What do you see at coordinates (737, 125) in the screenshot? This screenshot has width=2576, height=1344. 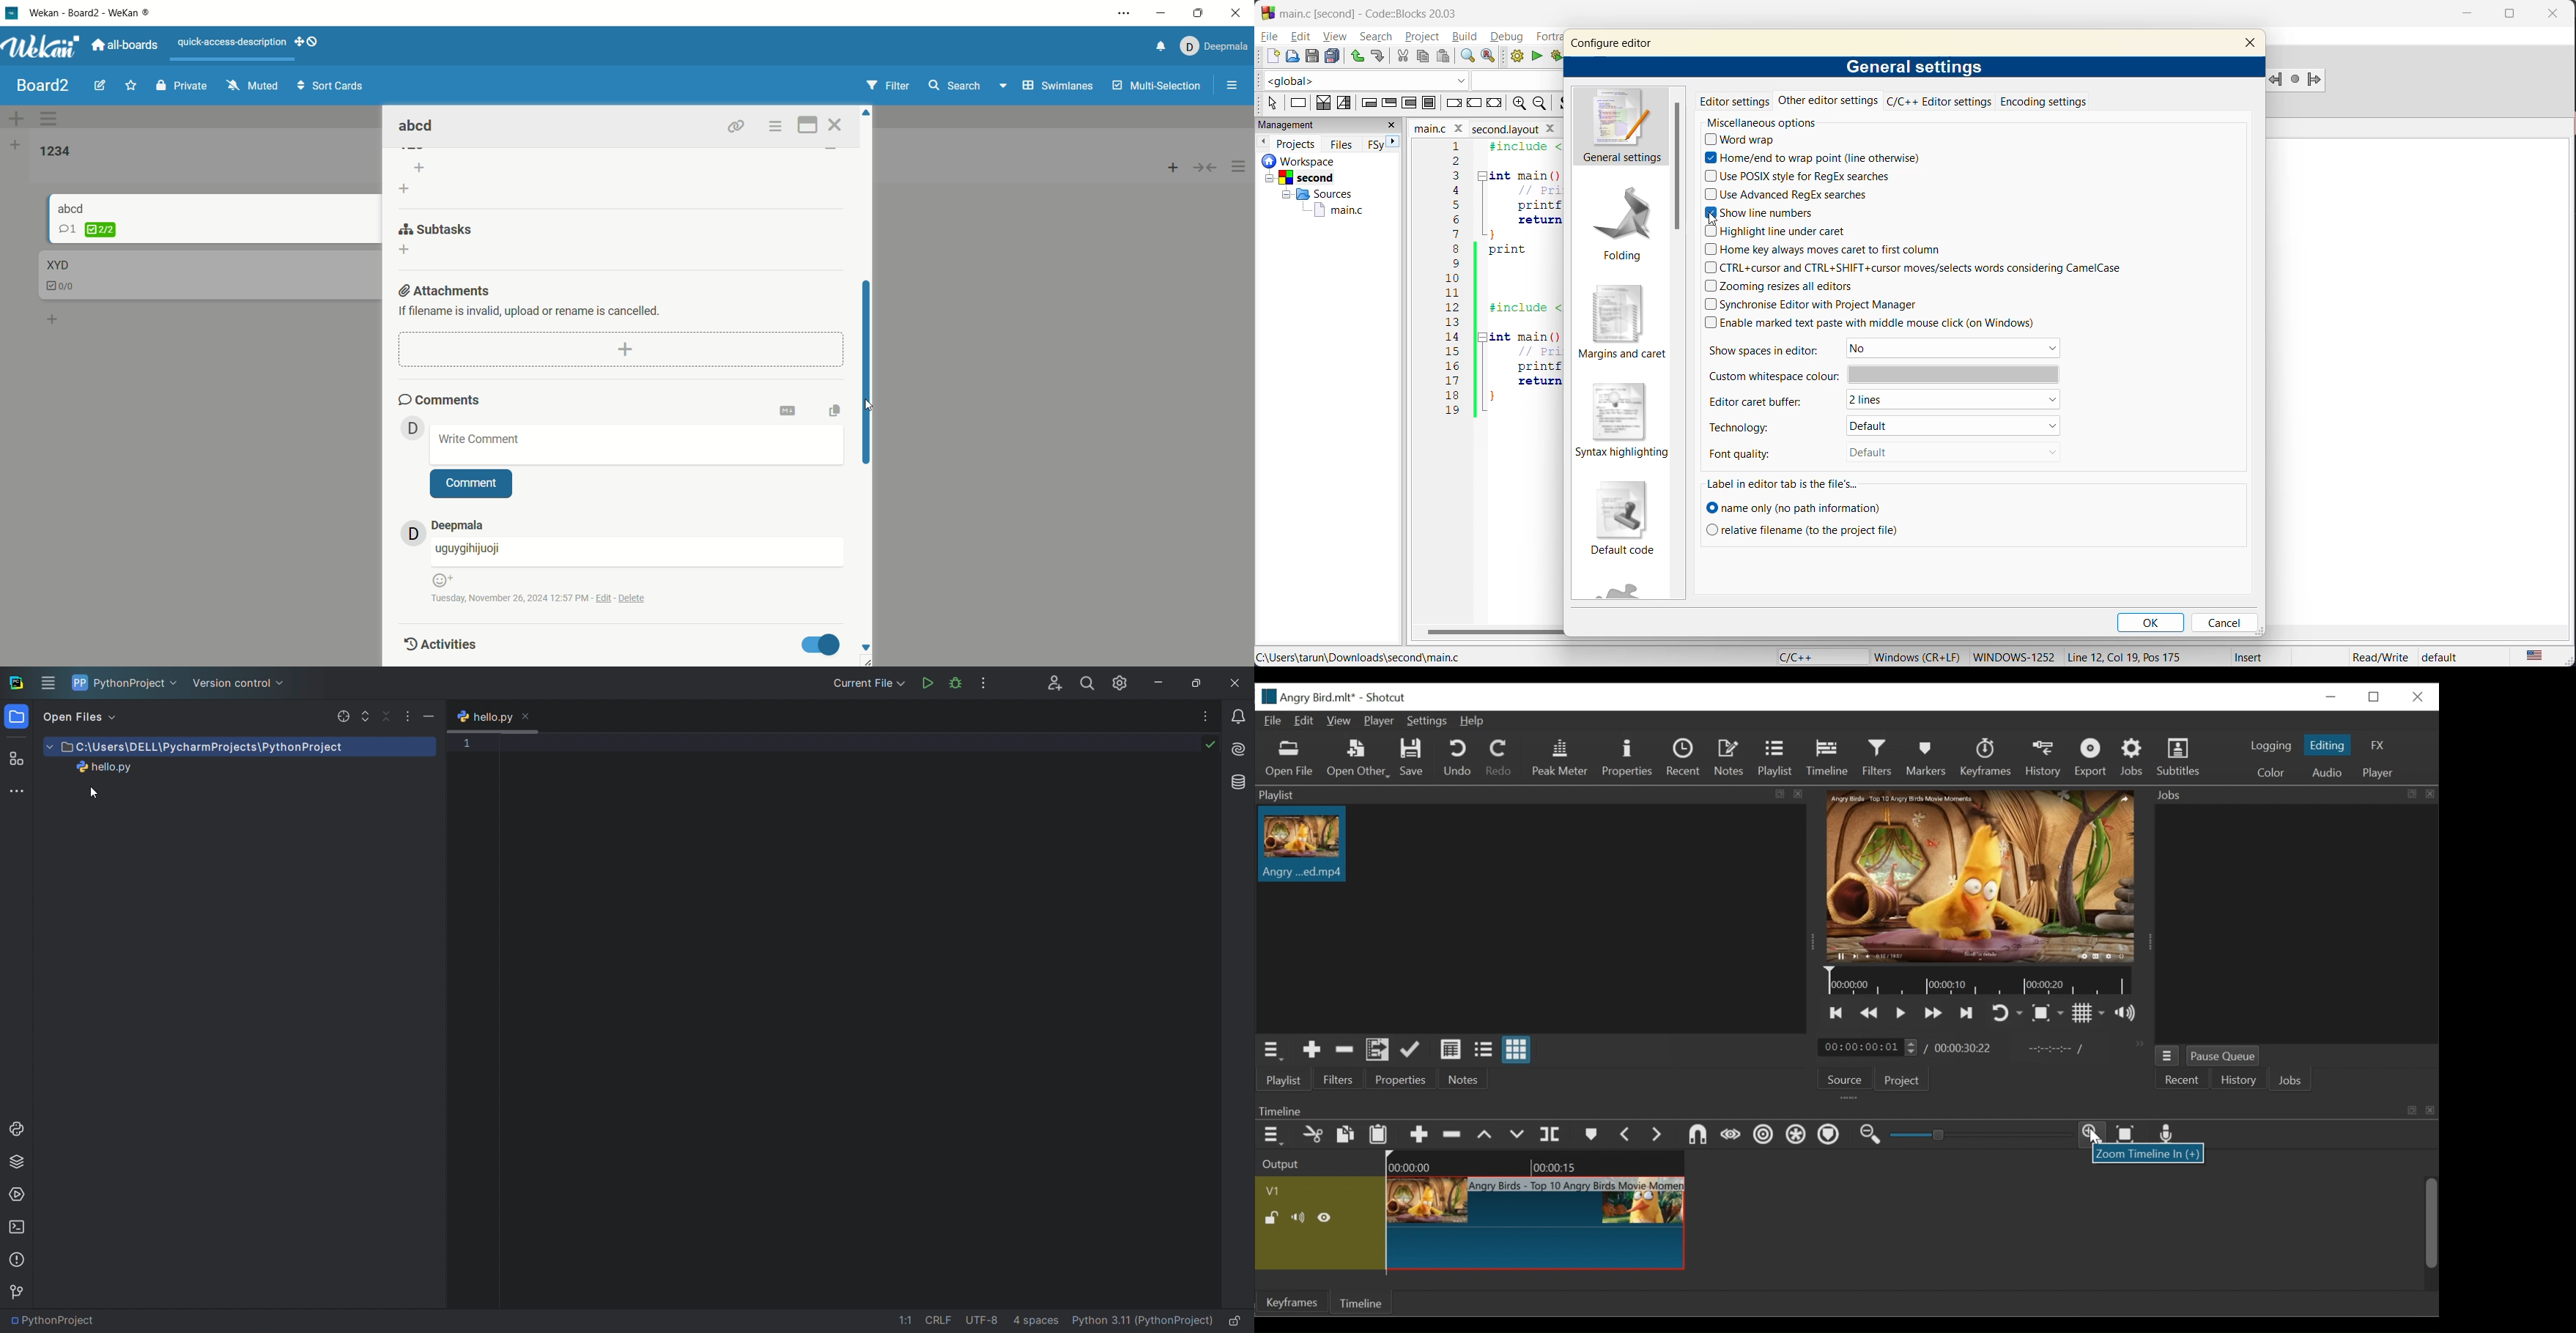 I see `link` at bounding box center [737, 125].